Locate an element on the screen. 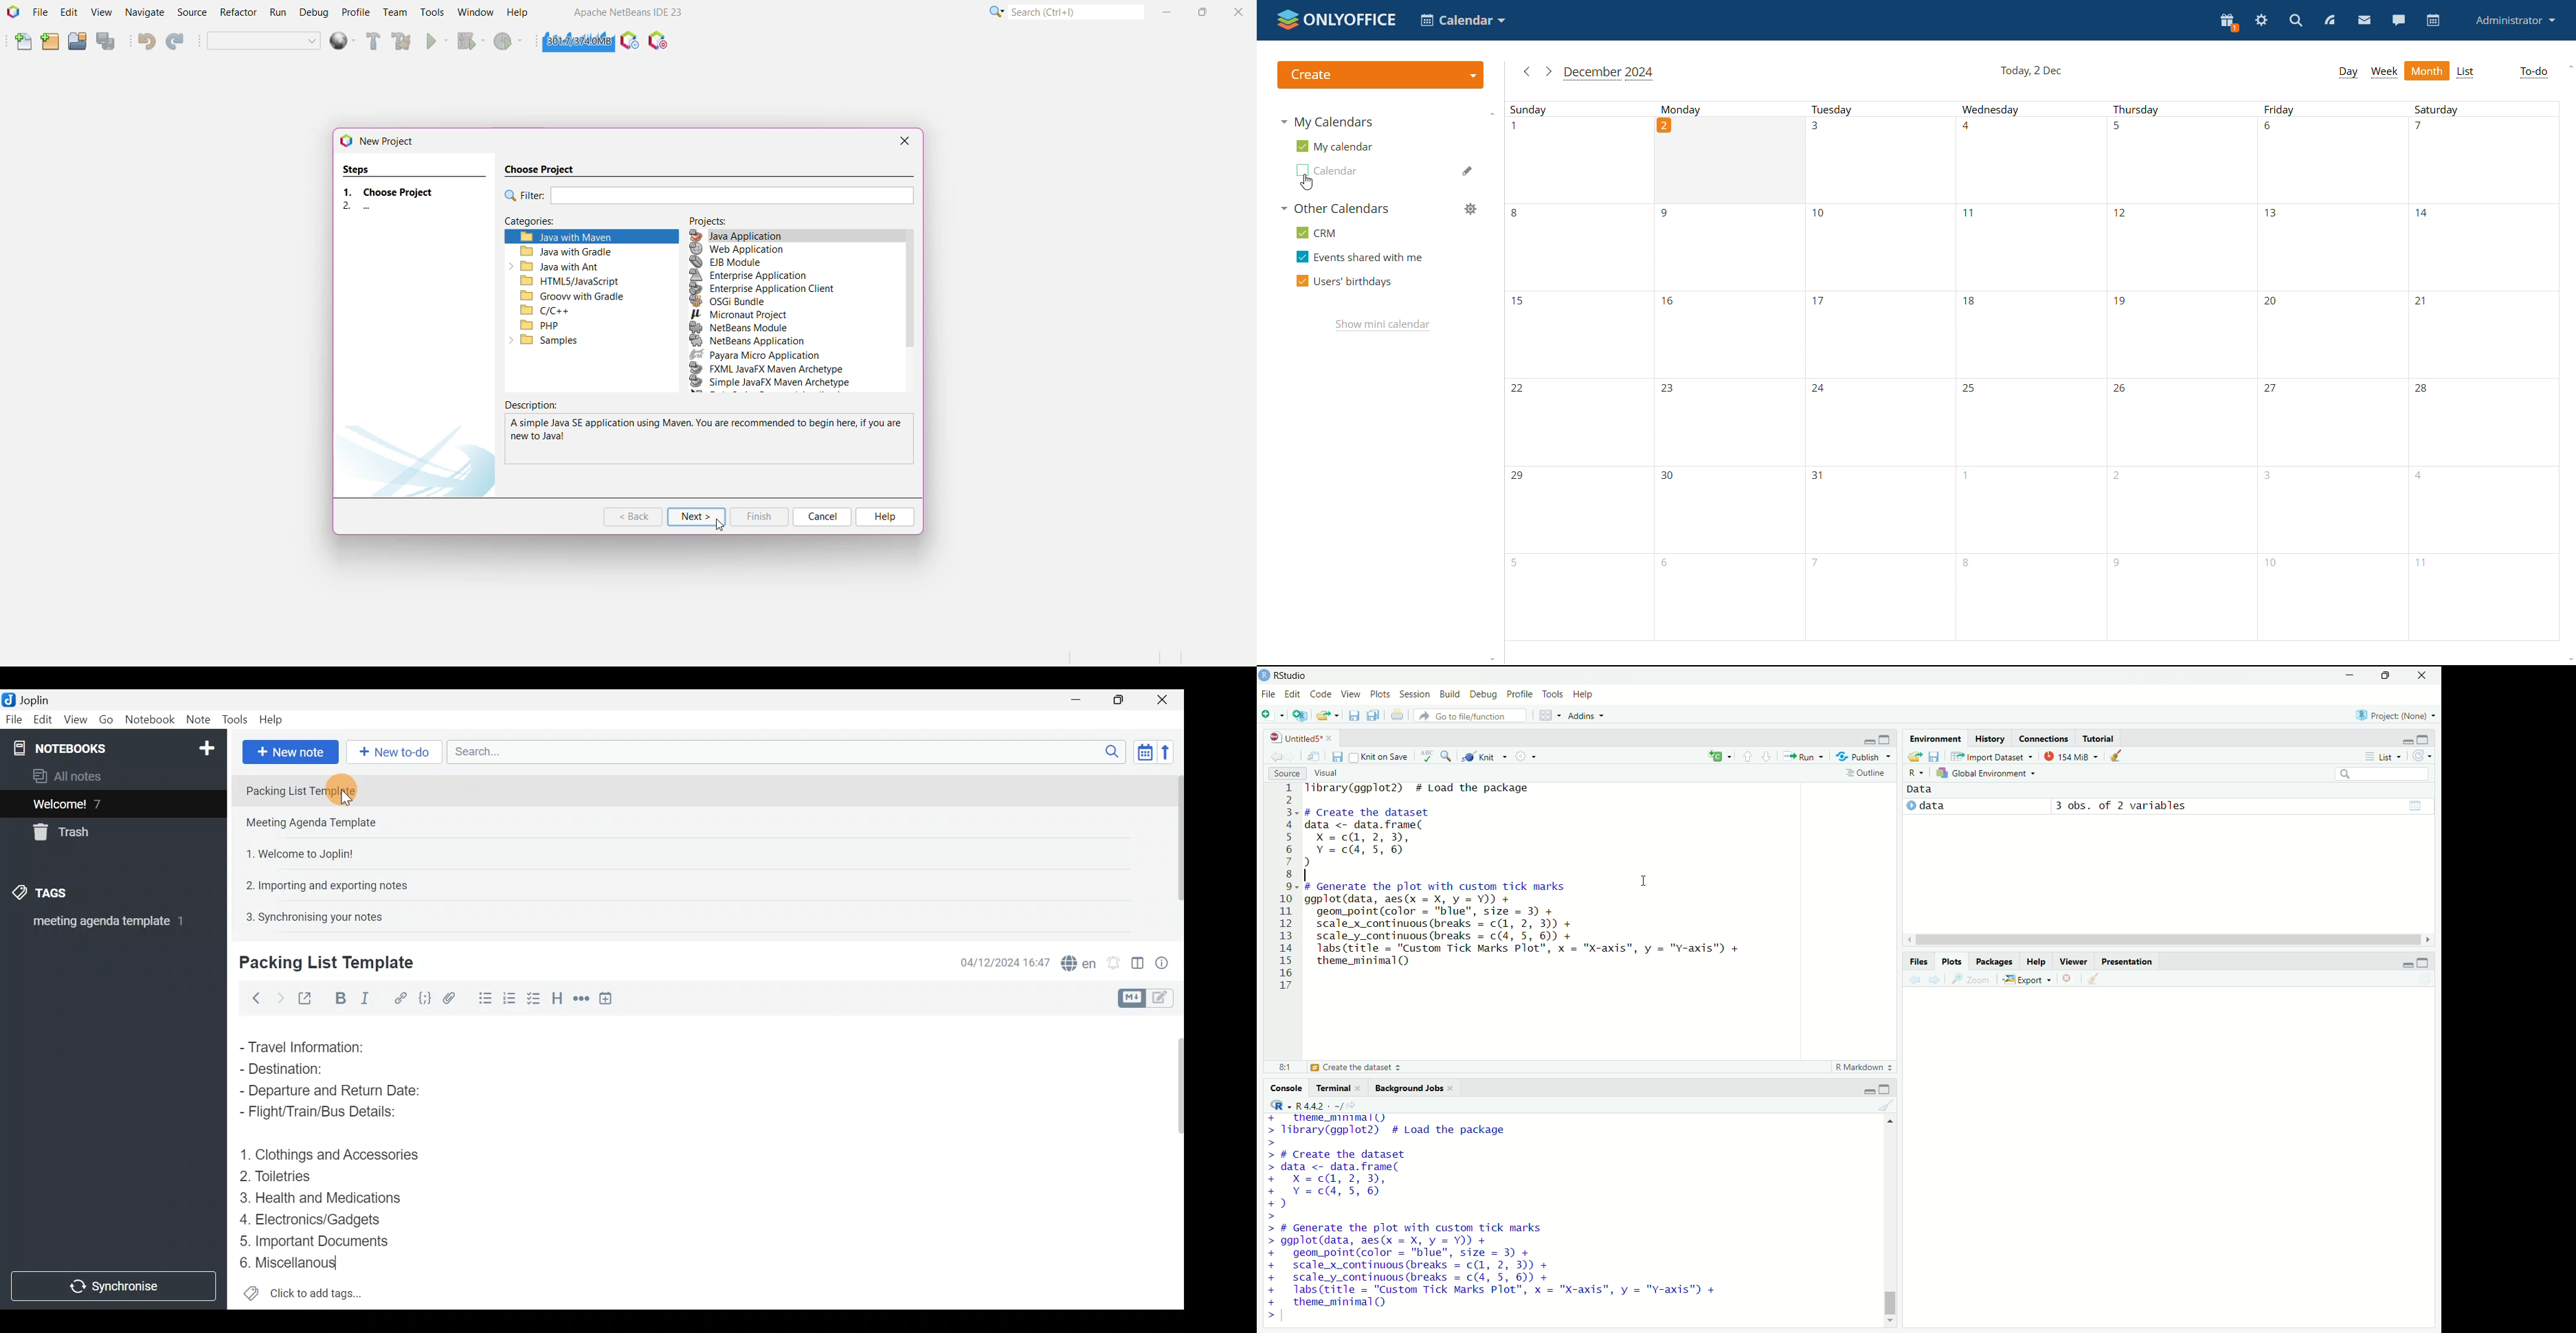 The height and width of the screenshot is (1344, 2576). Insert time is located at coordinates (610, 998).